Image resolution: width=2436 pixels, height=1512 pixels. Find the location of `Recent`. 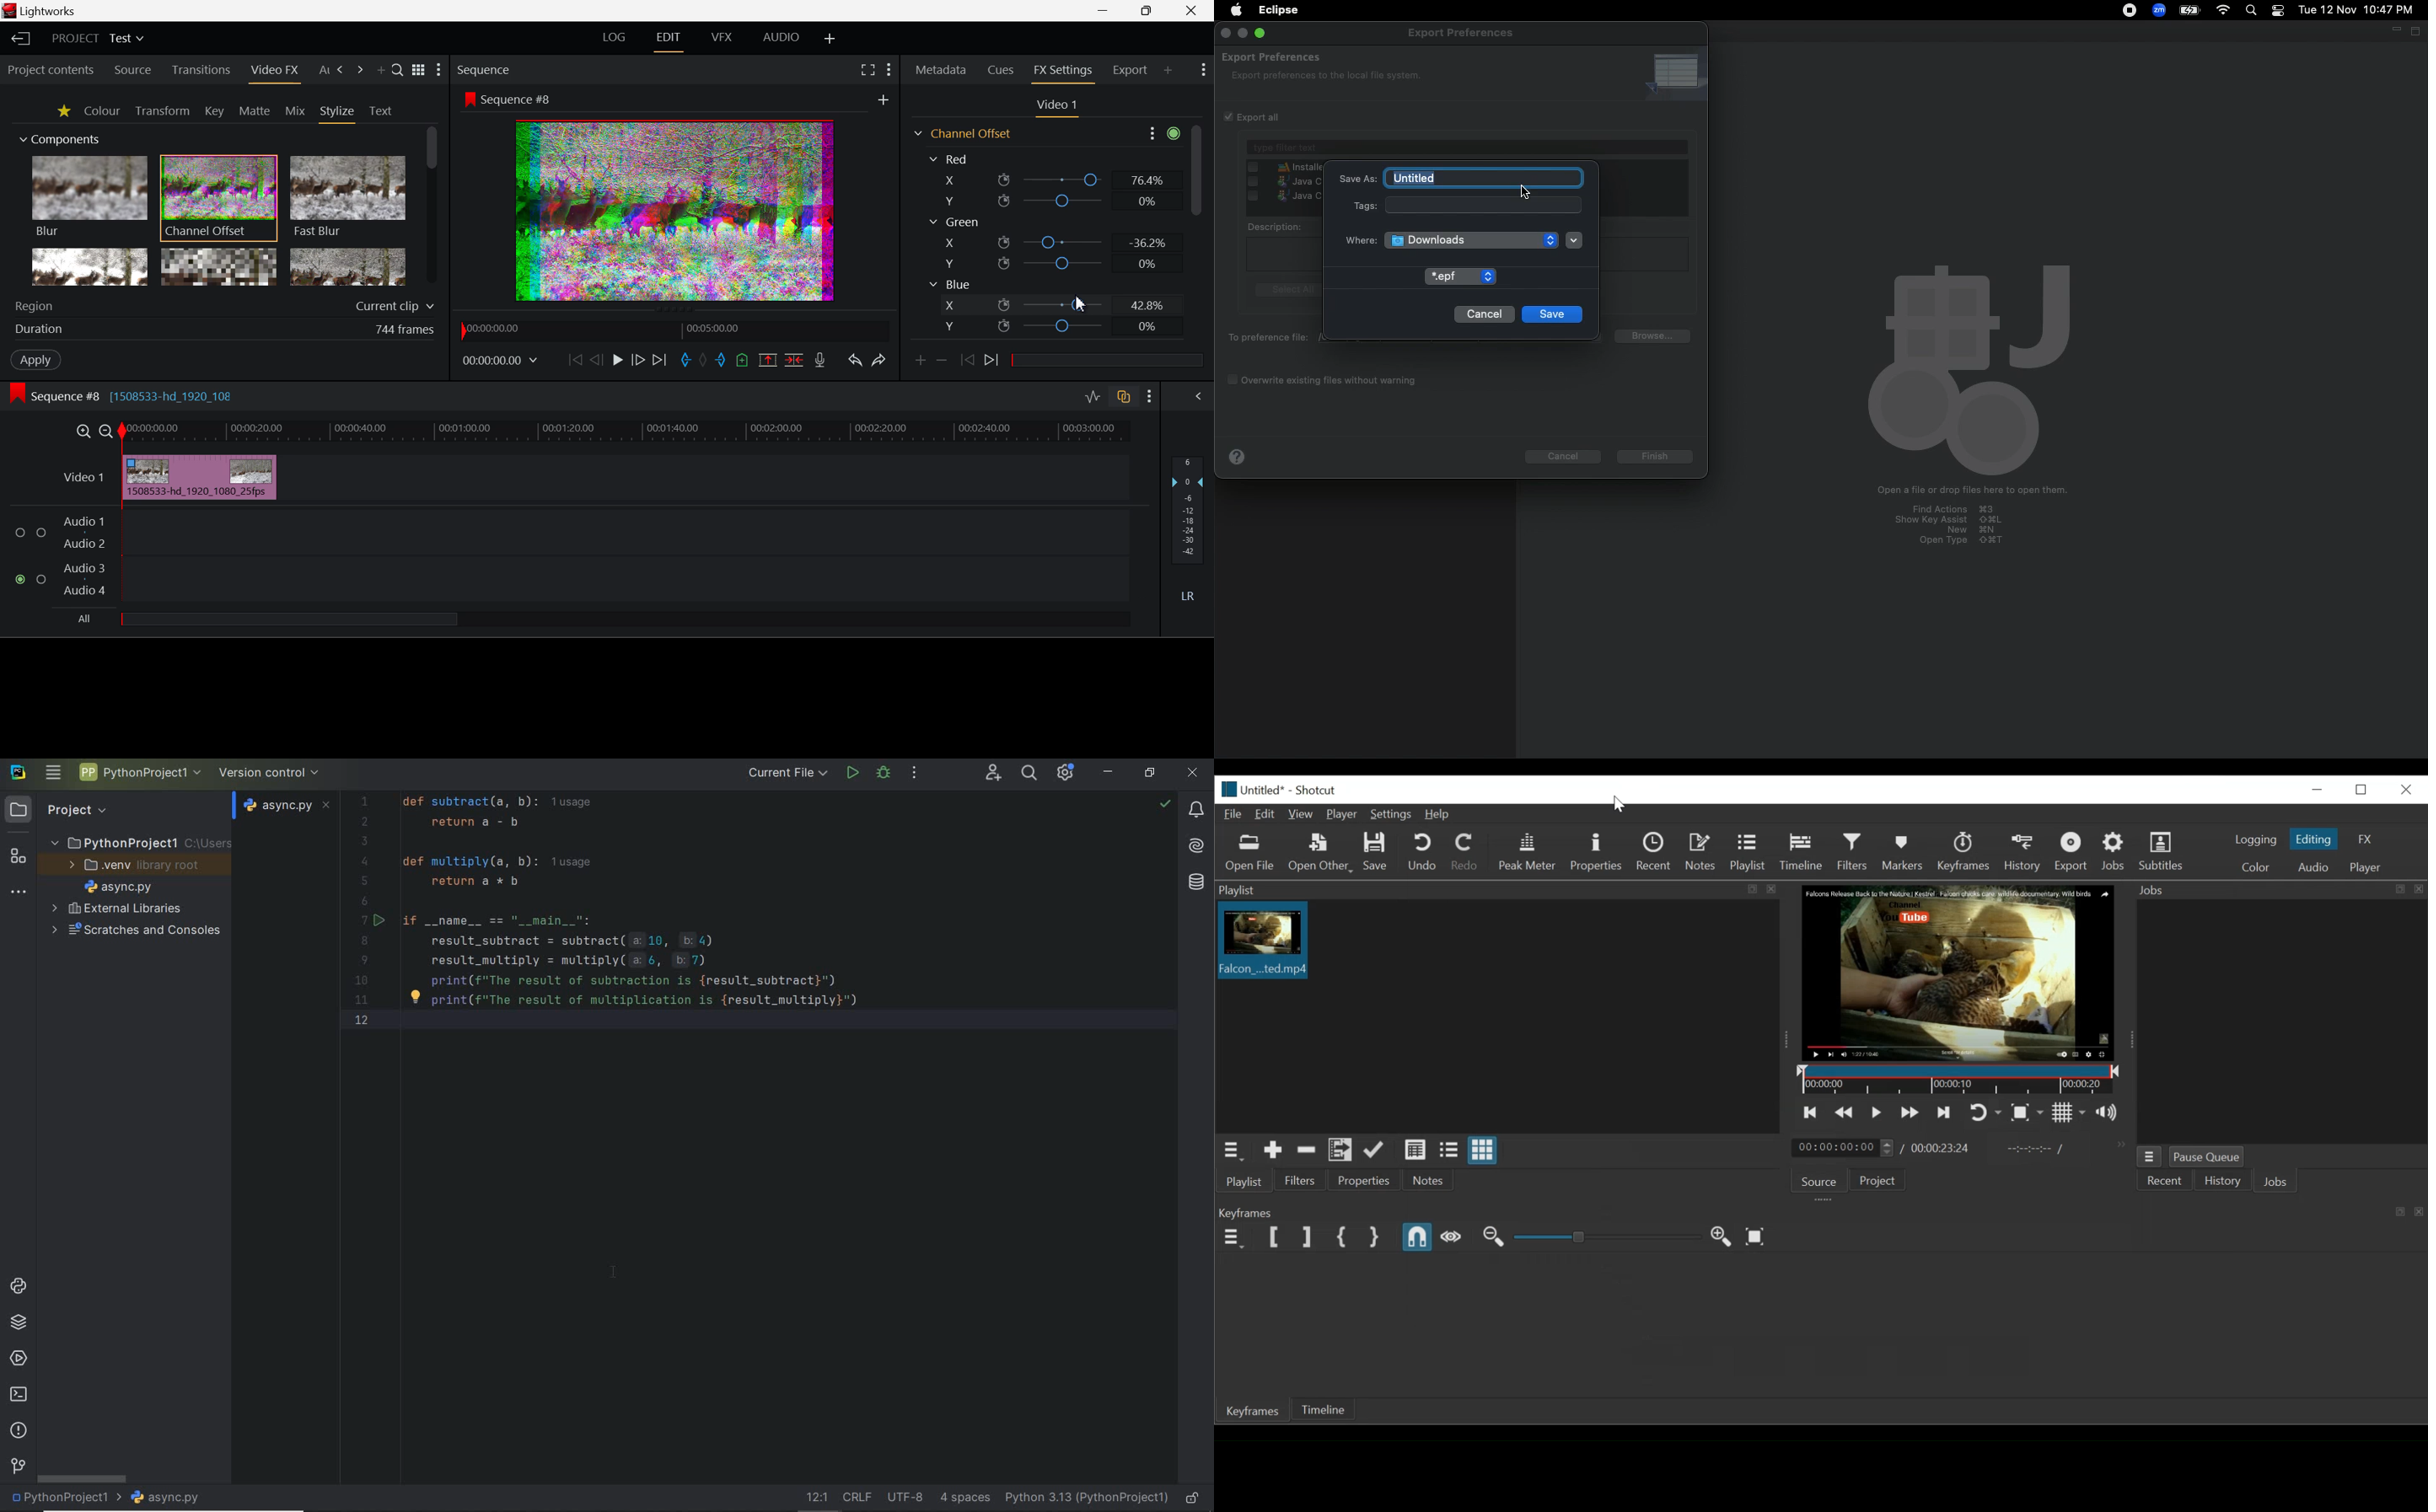

Recent is located at coordinates (2164, 1181).